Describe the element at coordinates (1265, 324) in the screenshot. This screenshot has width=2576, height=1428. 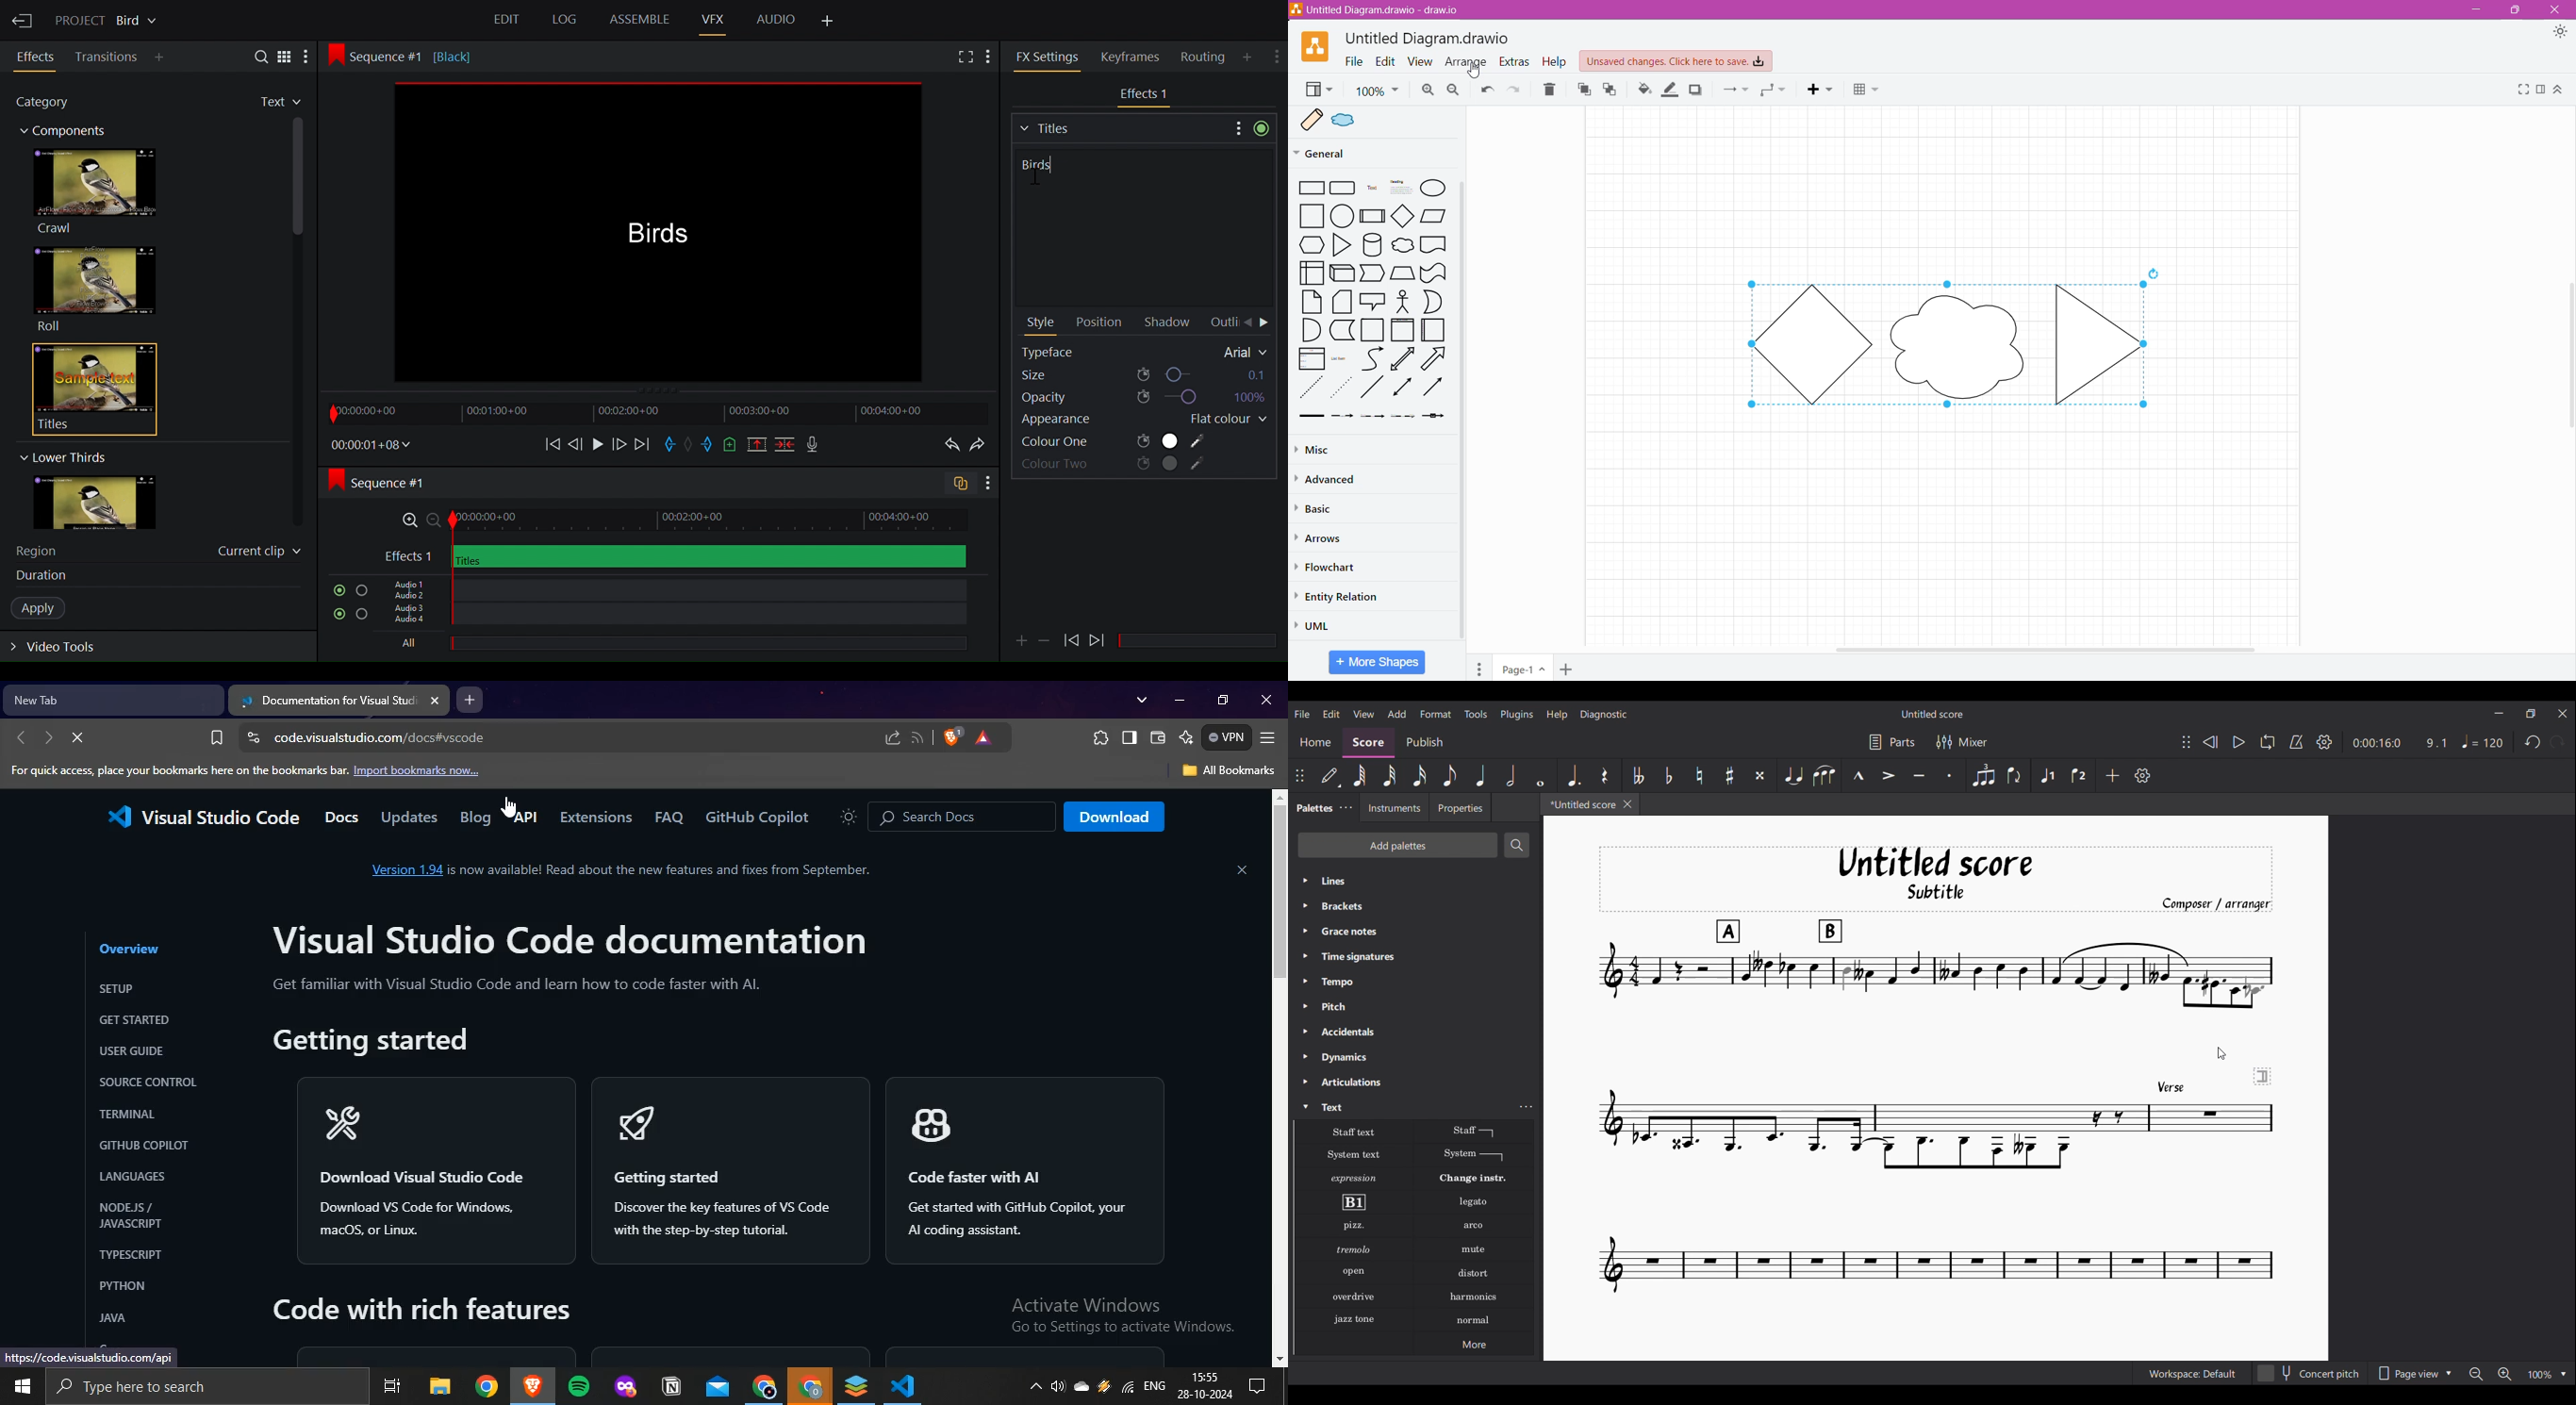
I see `Move Forward` at that location.